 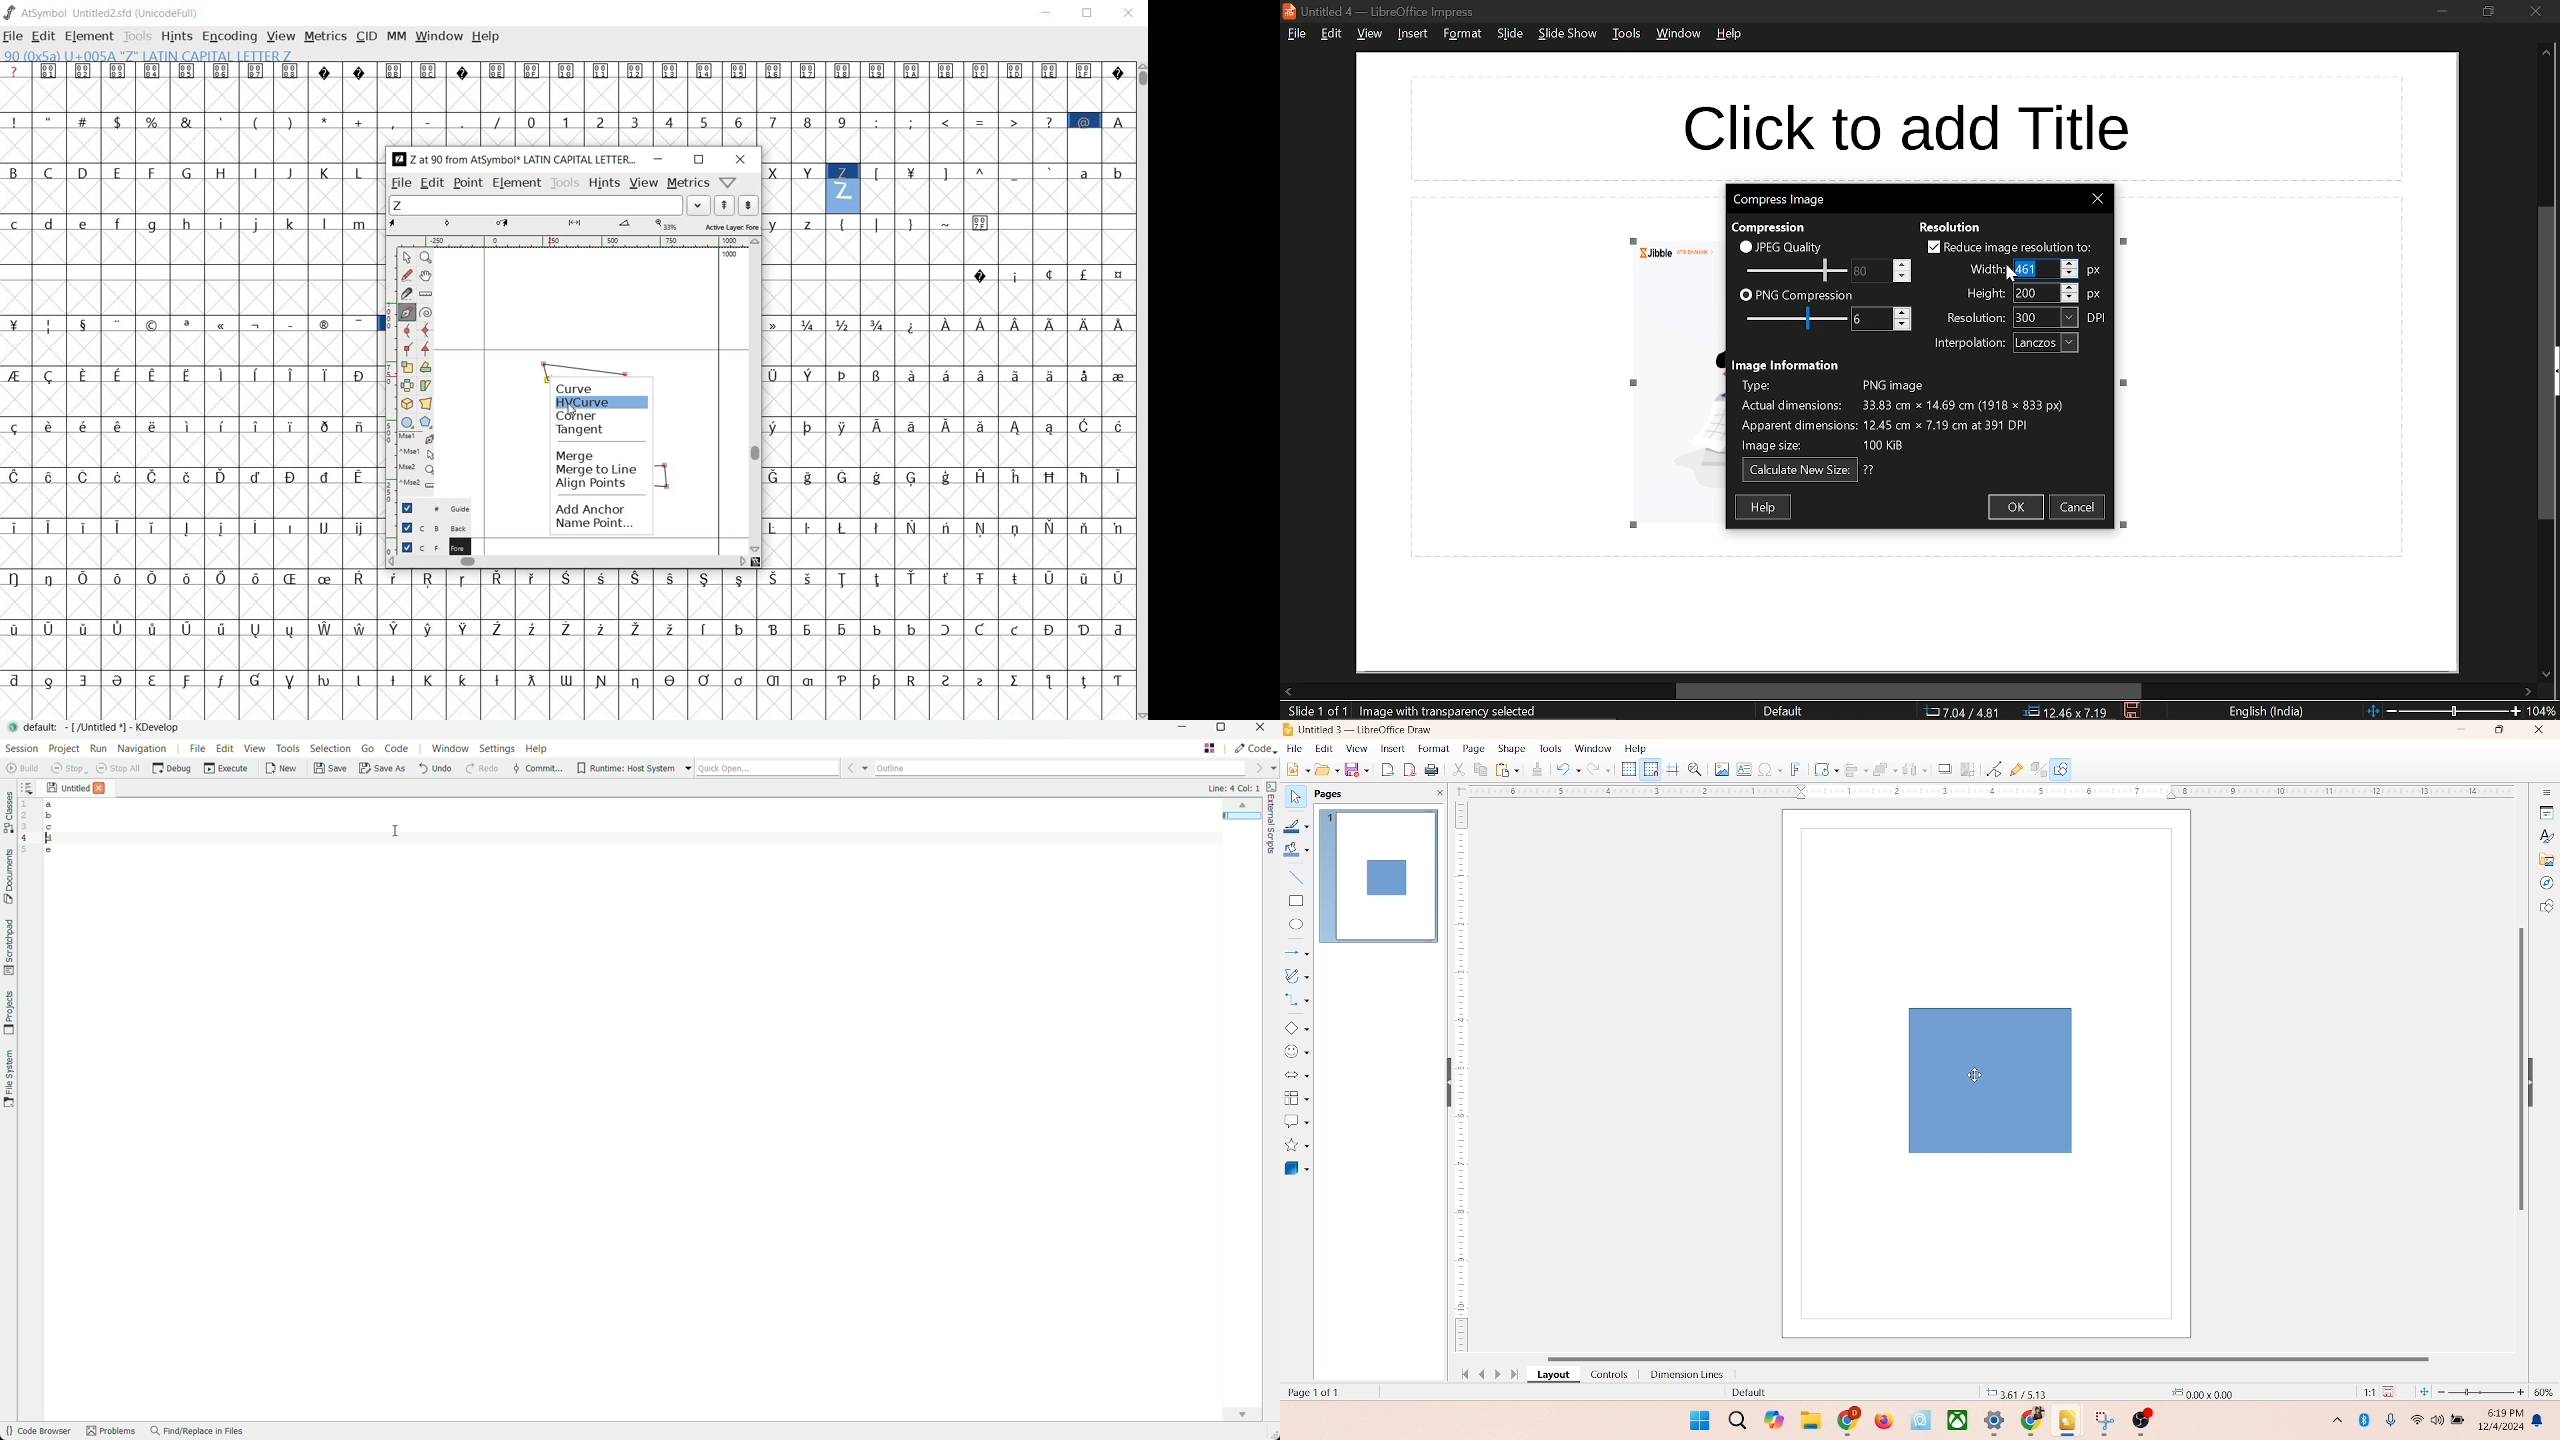 I want to click on current window, so click(x=1780, y=200).